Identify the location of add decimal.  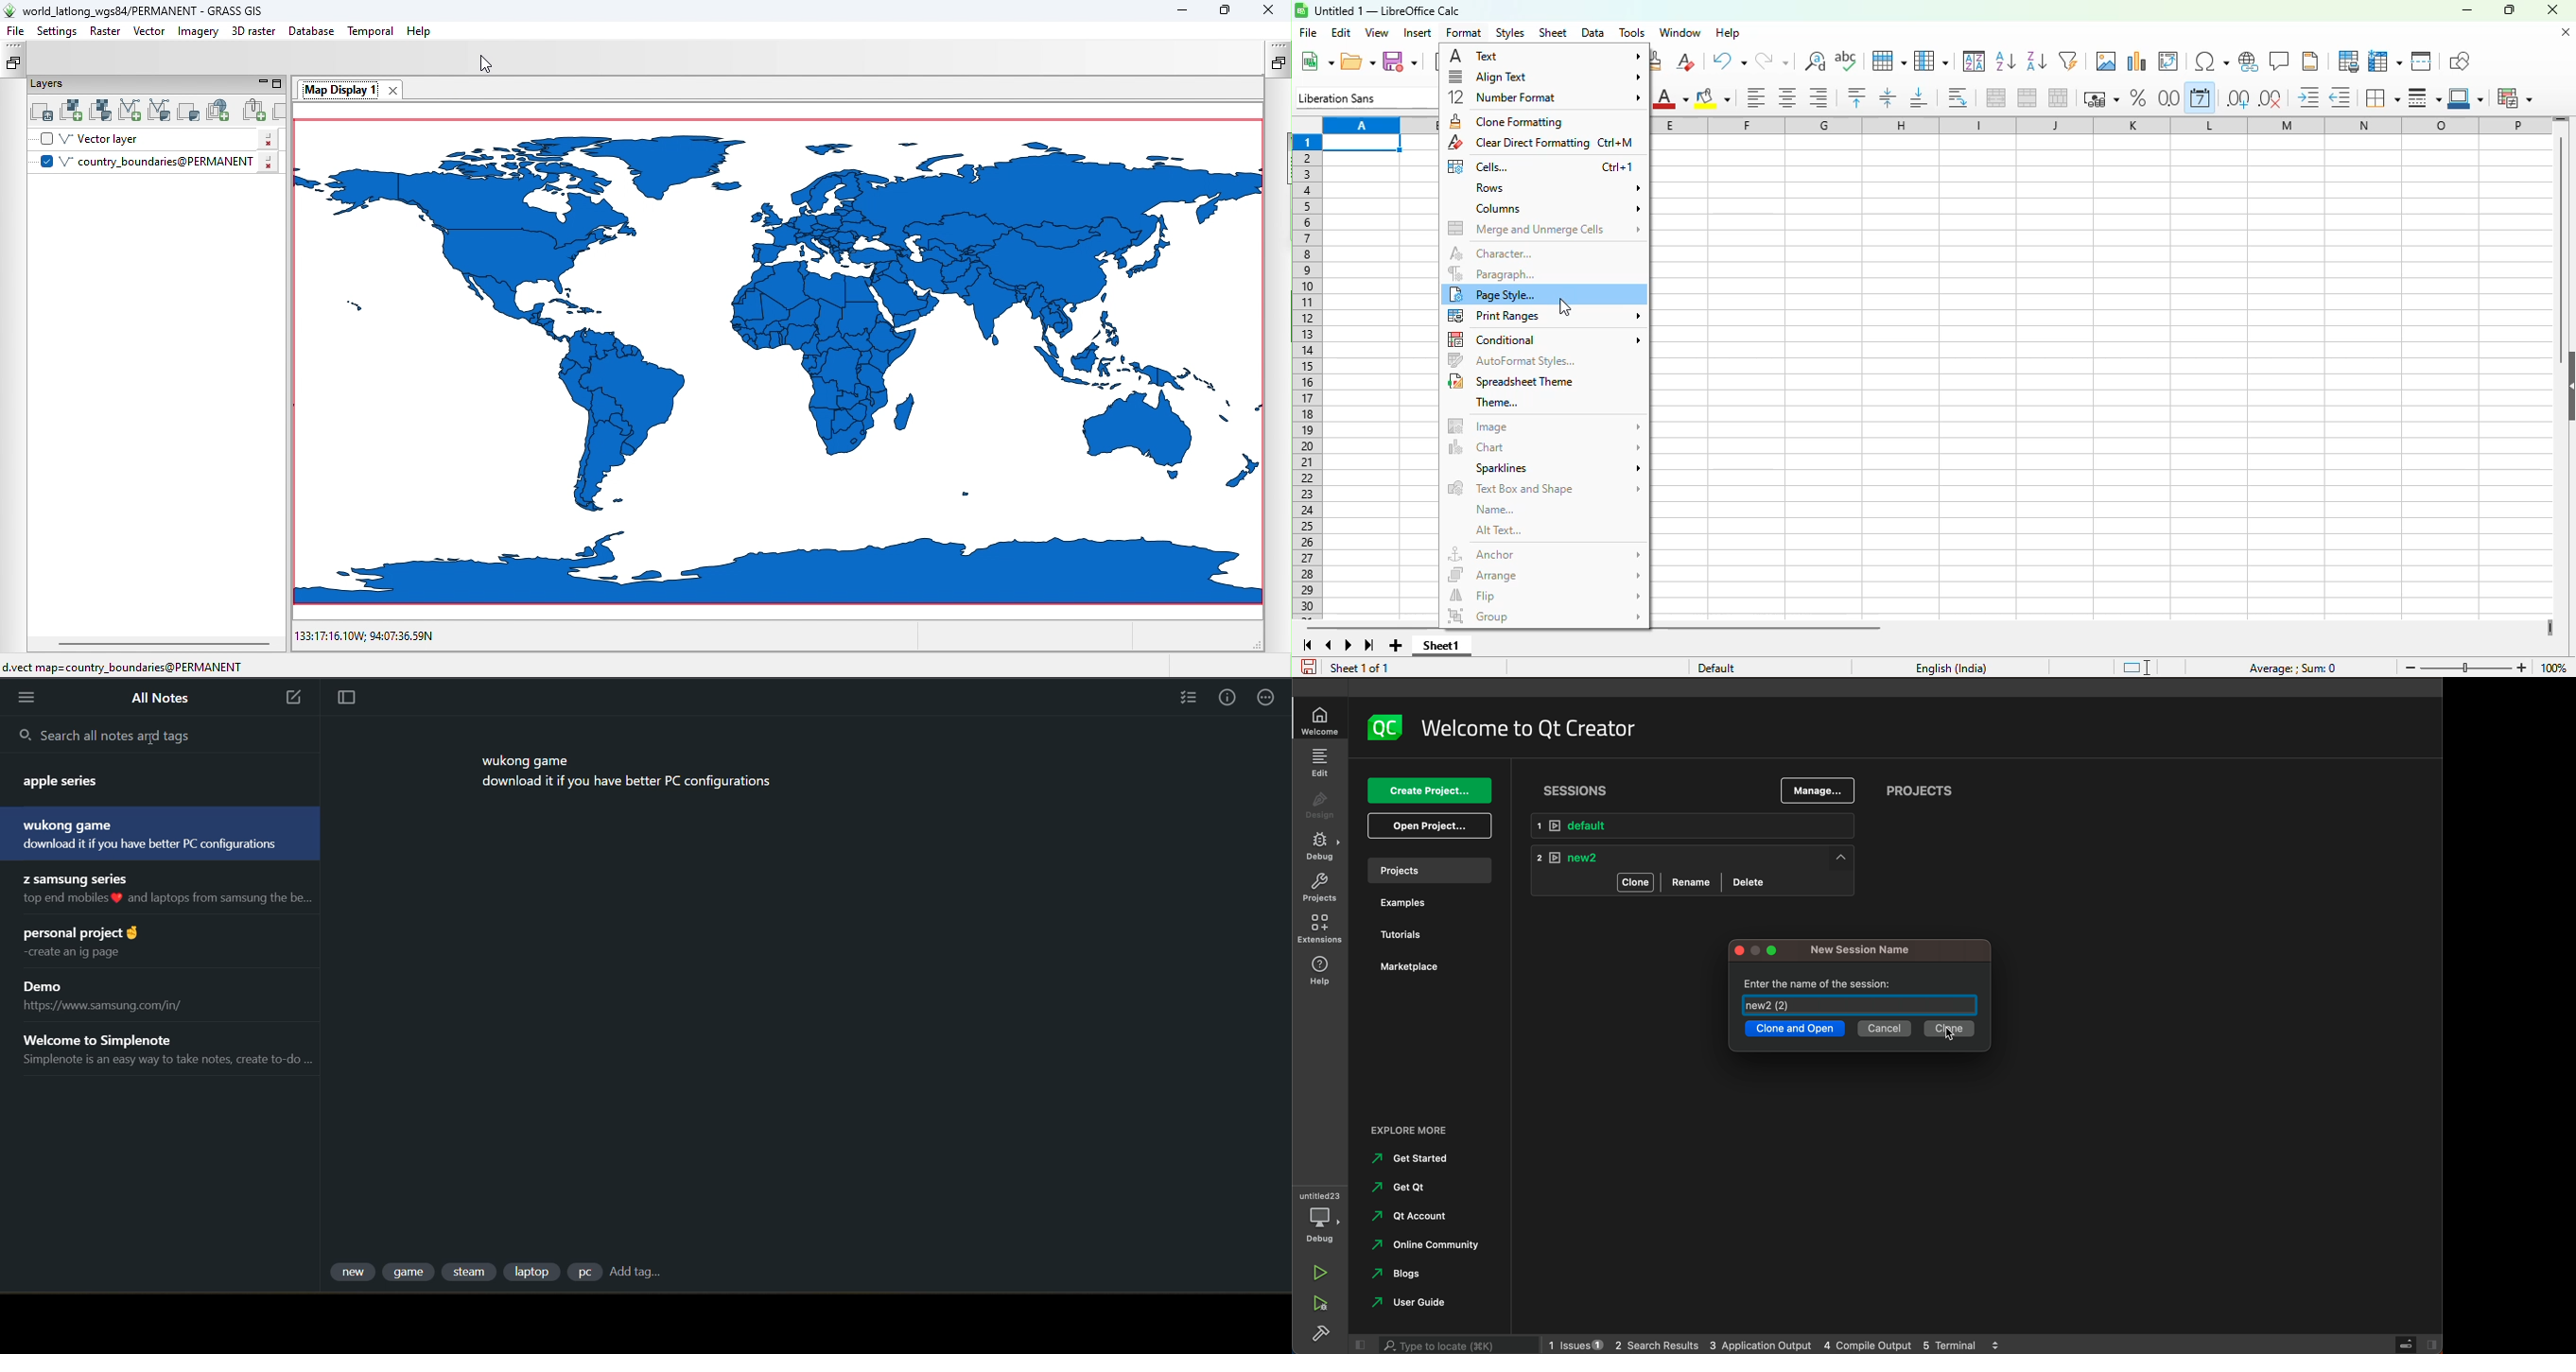
(2239, 99).